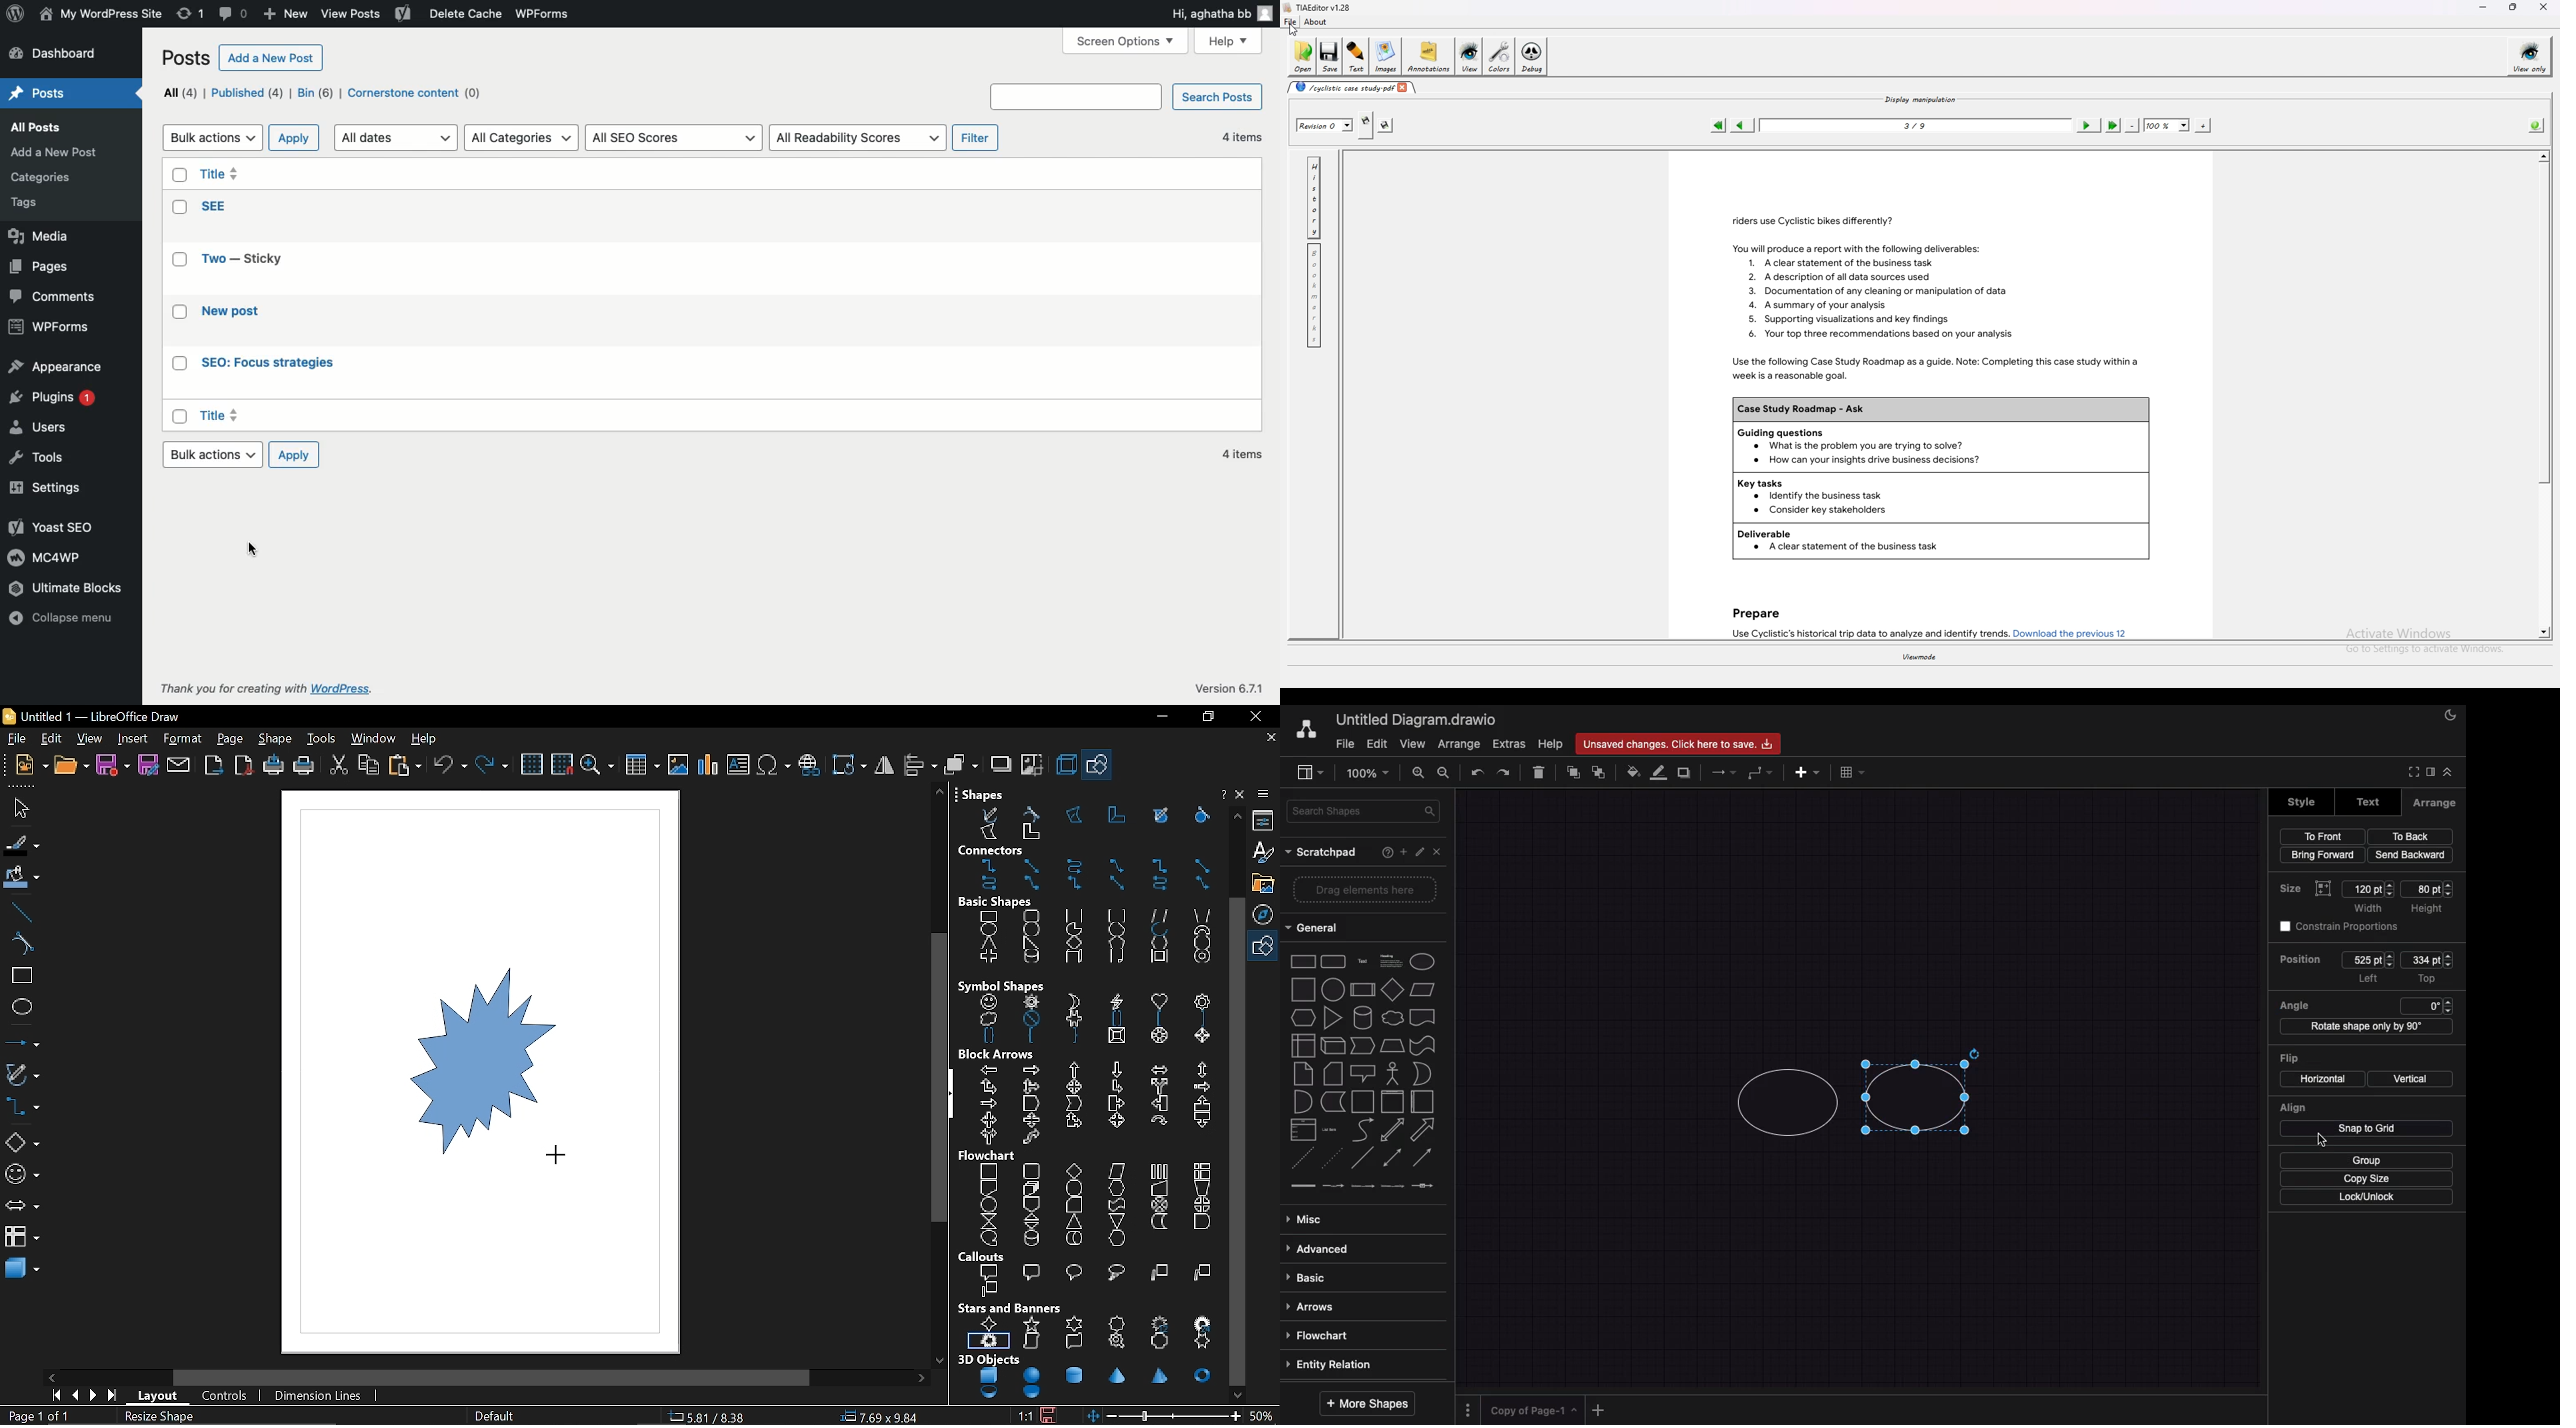 This screenshot has height=1428, width=2576. I want to click on Insert image, so click(679, 765).